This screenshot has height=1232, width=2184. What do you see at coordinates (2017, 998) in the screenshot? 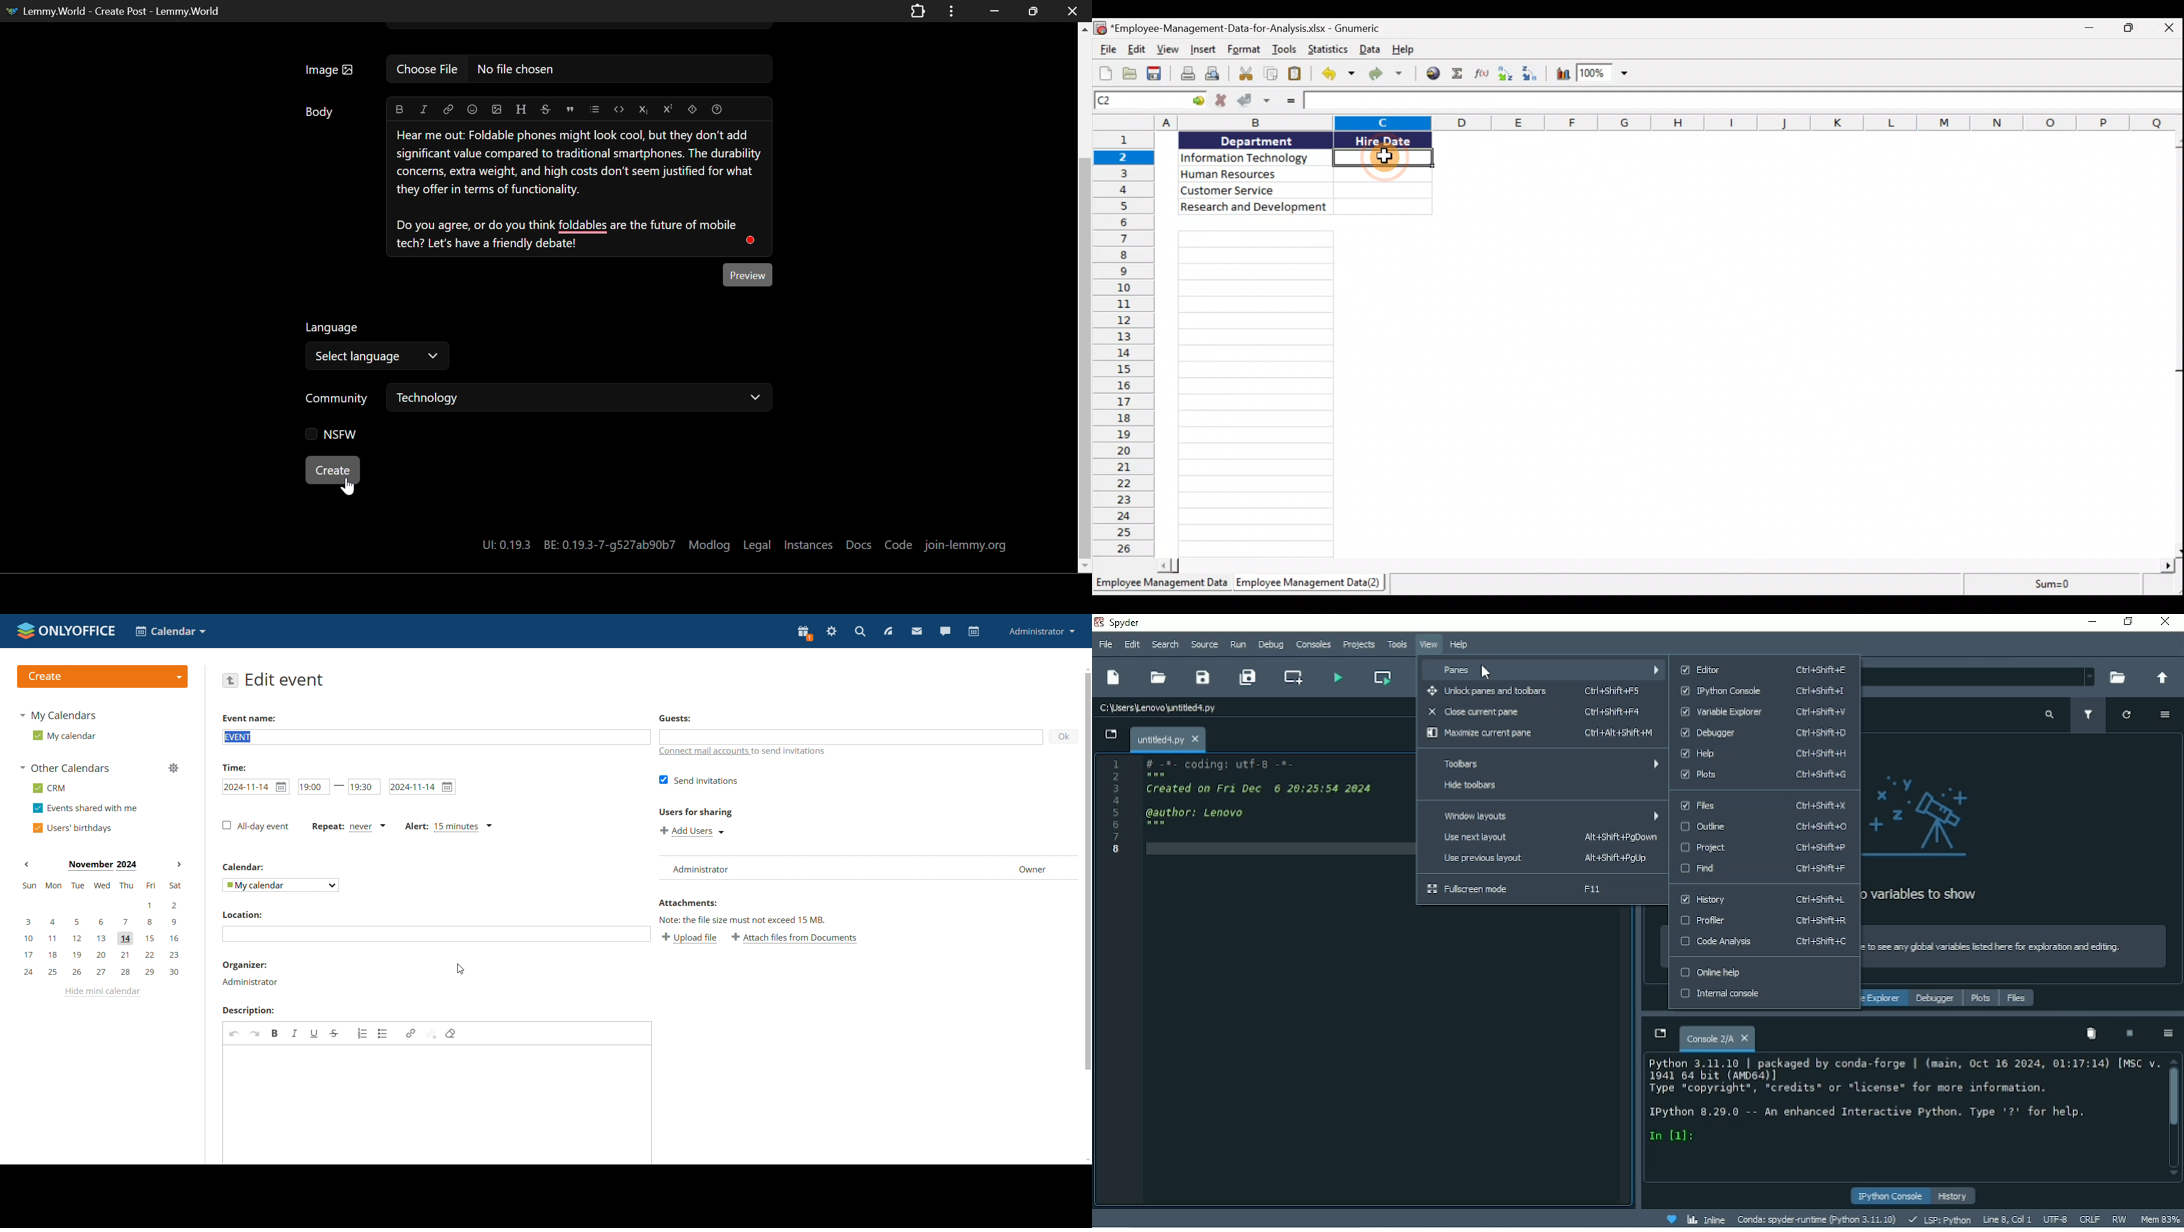
I see `Files` at bounding box center [2017, 998].